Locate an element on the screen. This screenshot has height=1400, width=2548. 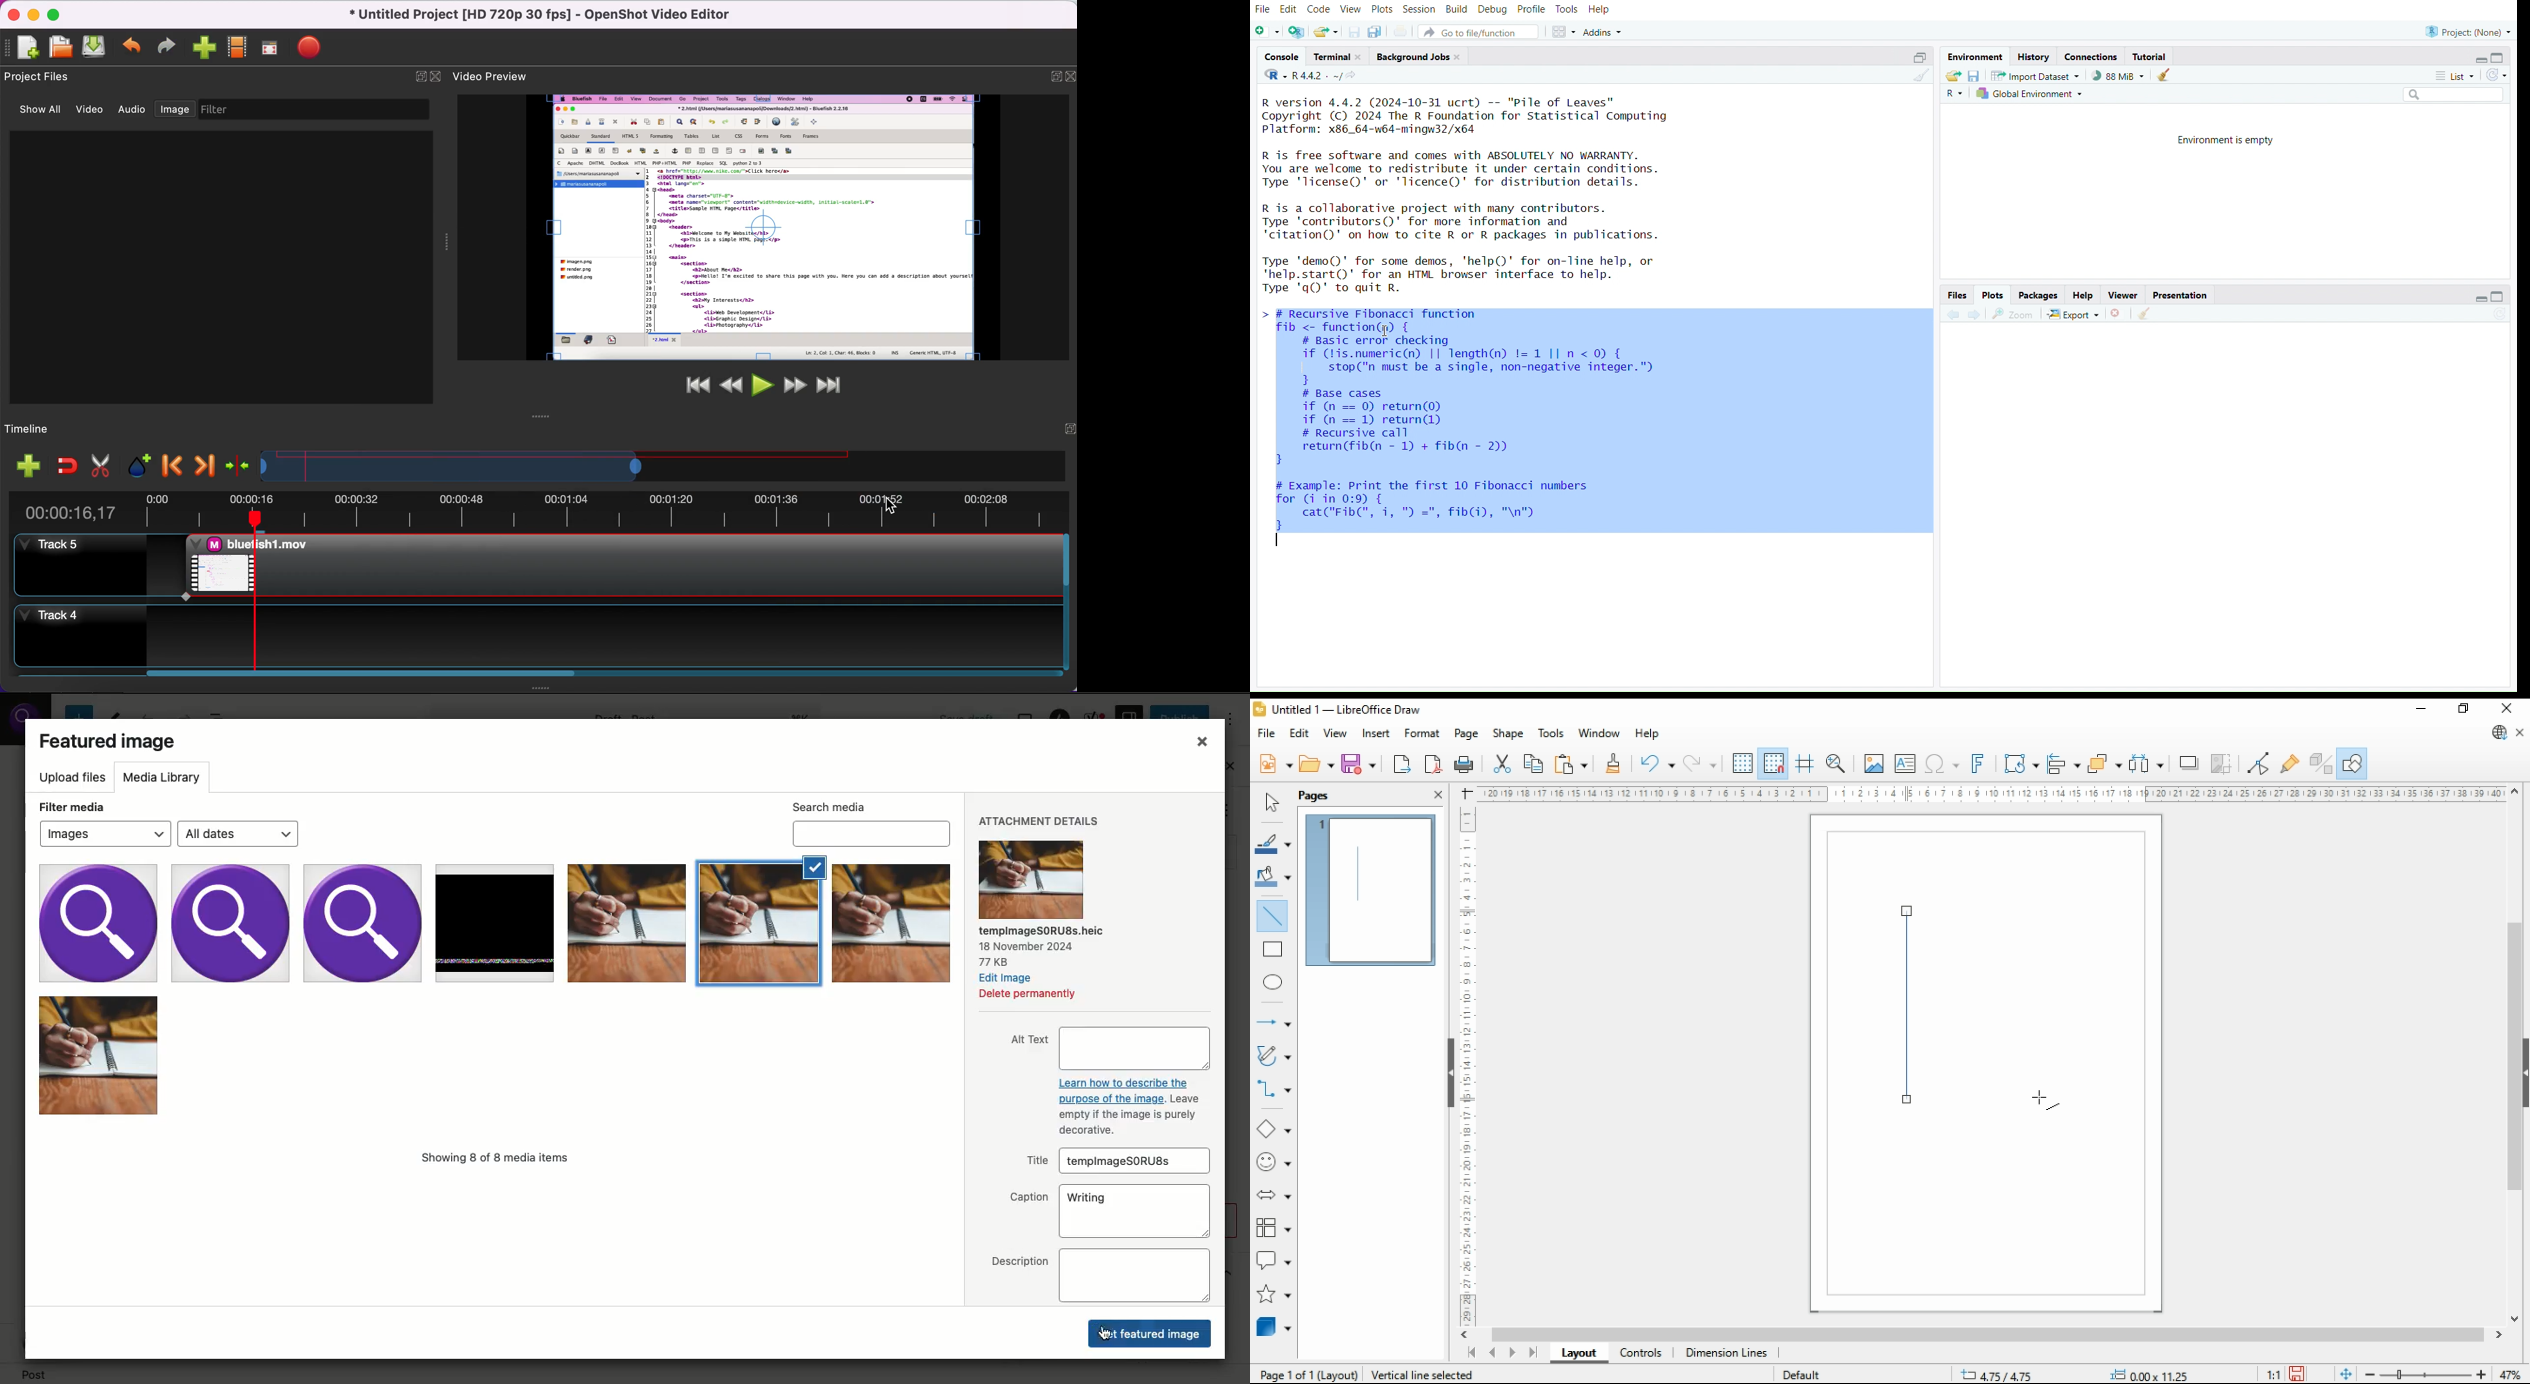
R is located at coordinates (1955, 94).